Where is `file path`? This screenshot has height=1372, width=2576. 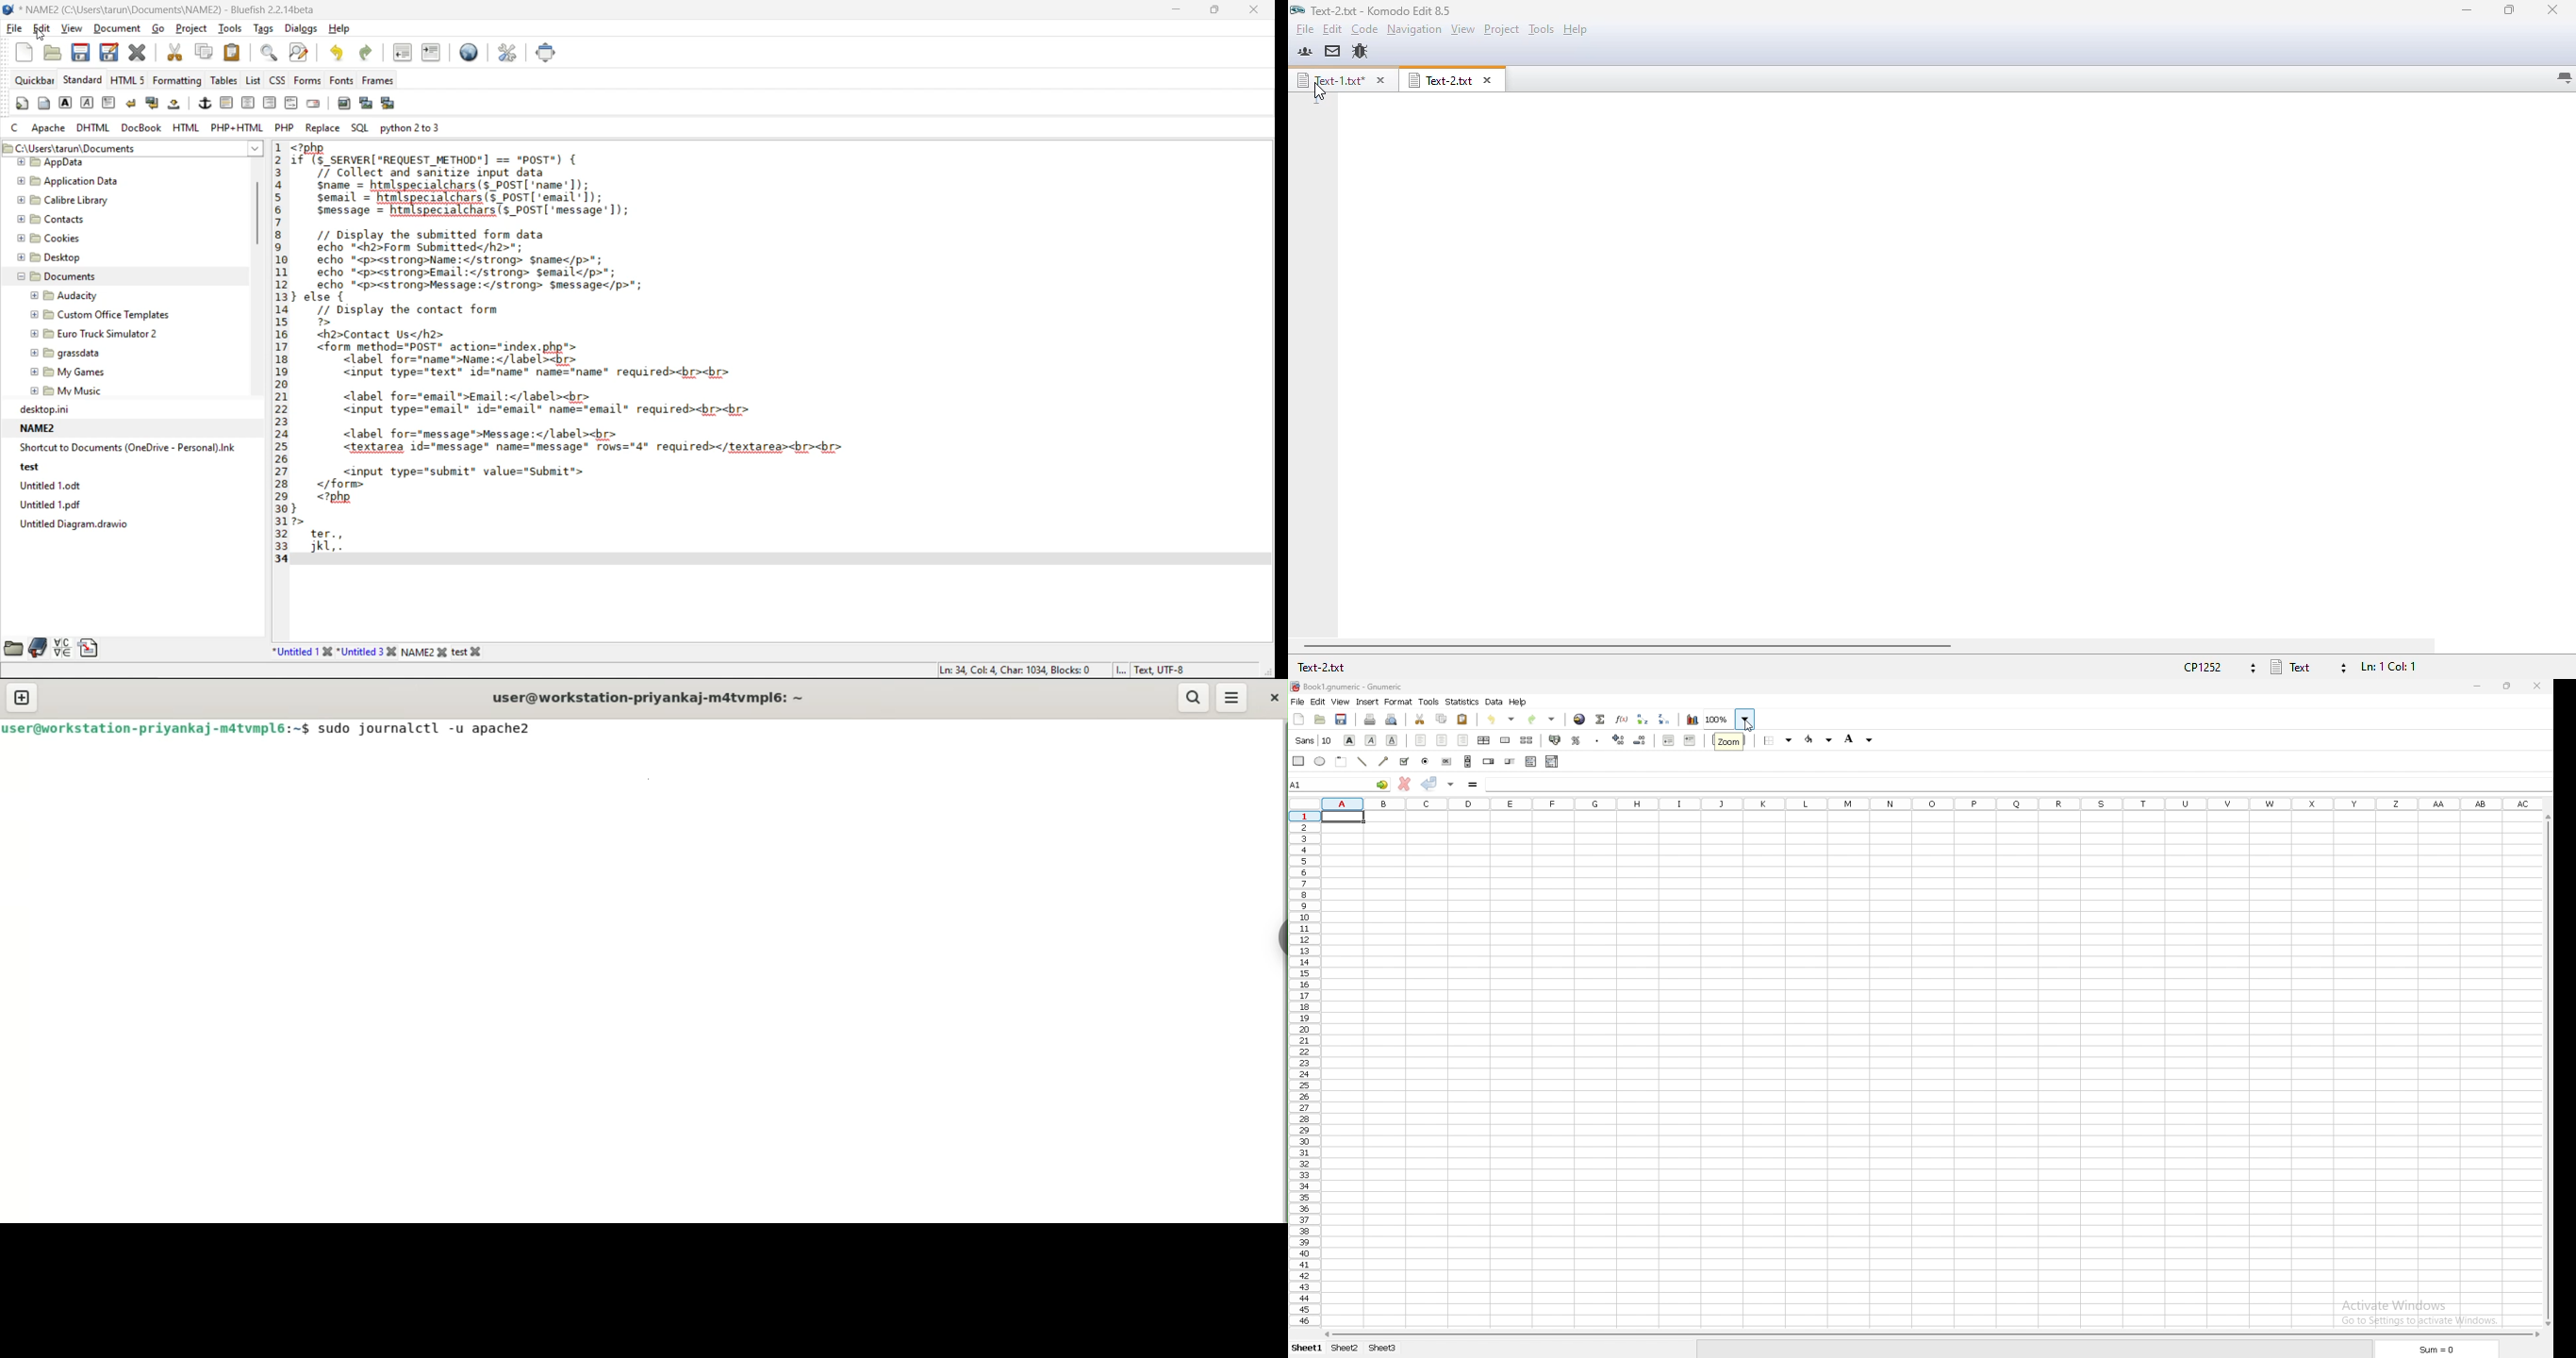
file path is located at coordinates (132, 146).